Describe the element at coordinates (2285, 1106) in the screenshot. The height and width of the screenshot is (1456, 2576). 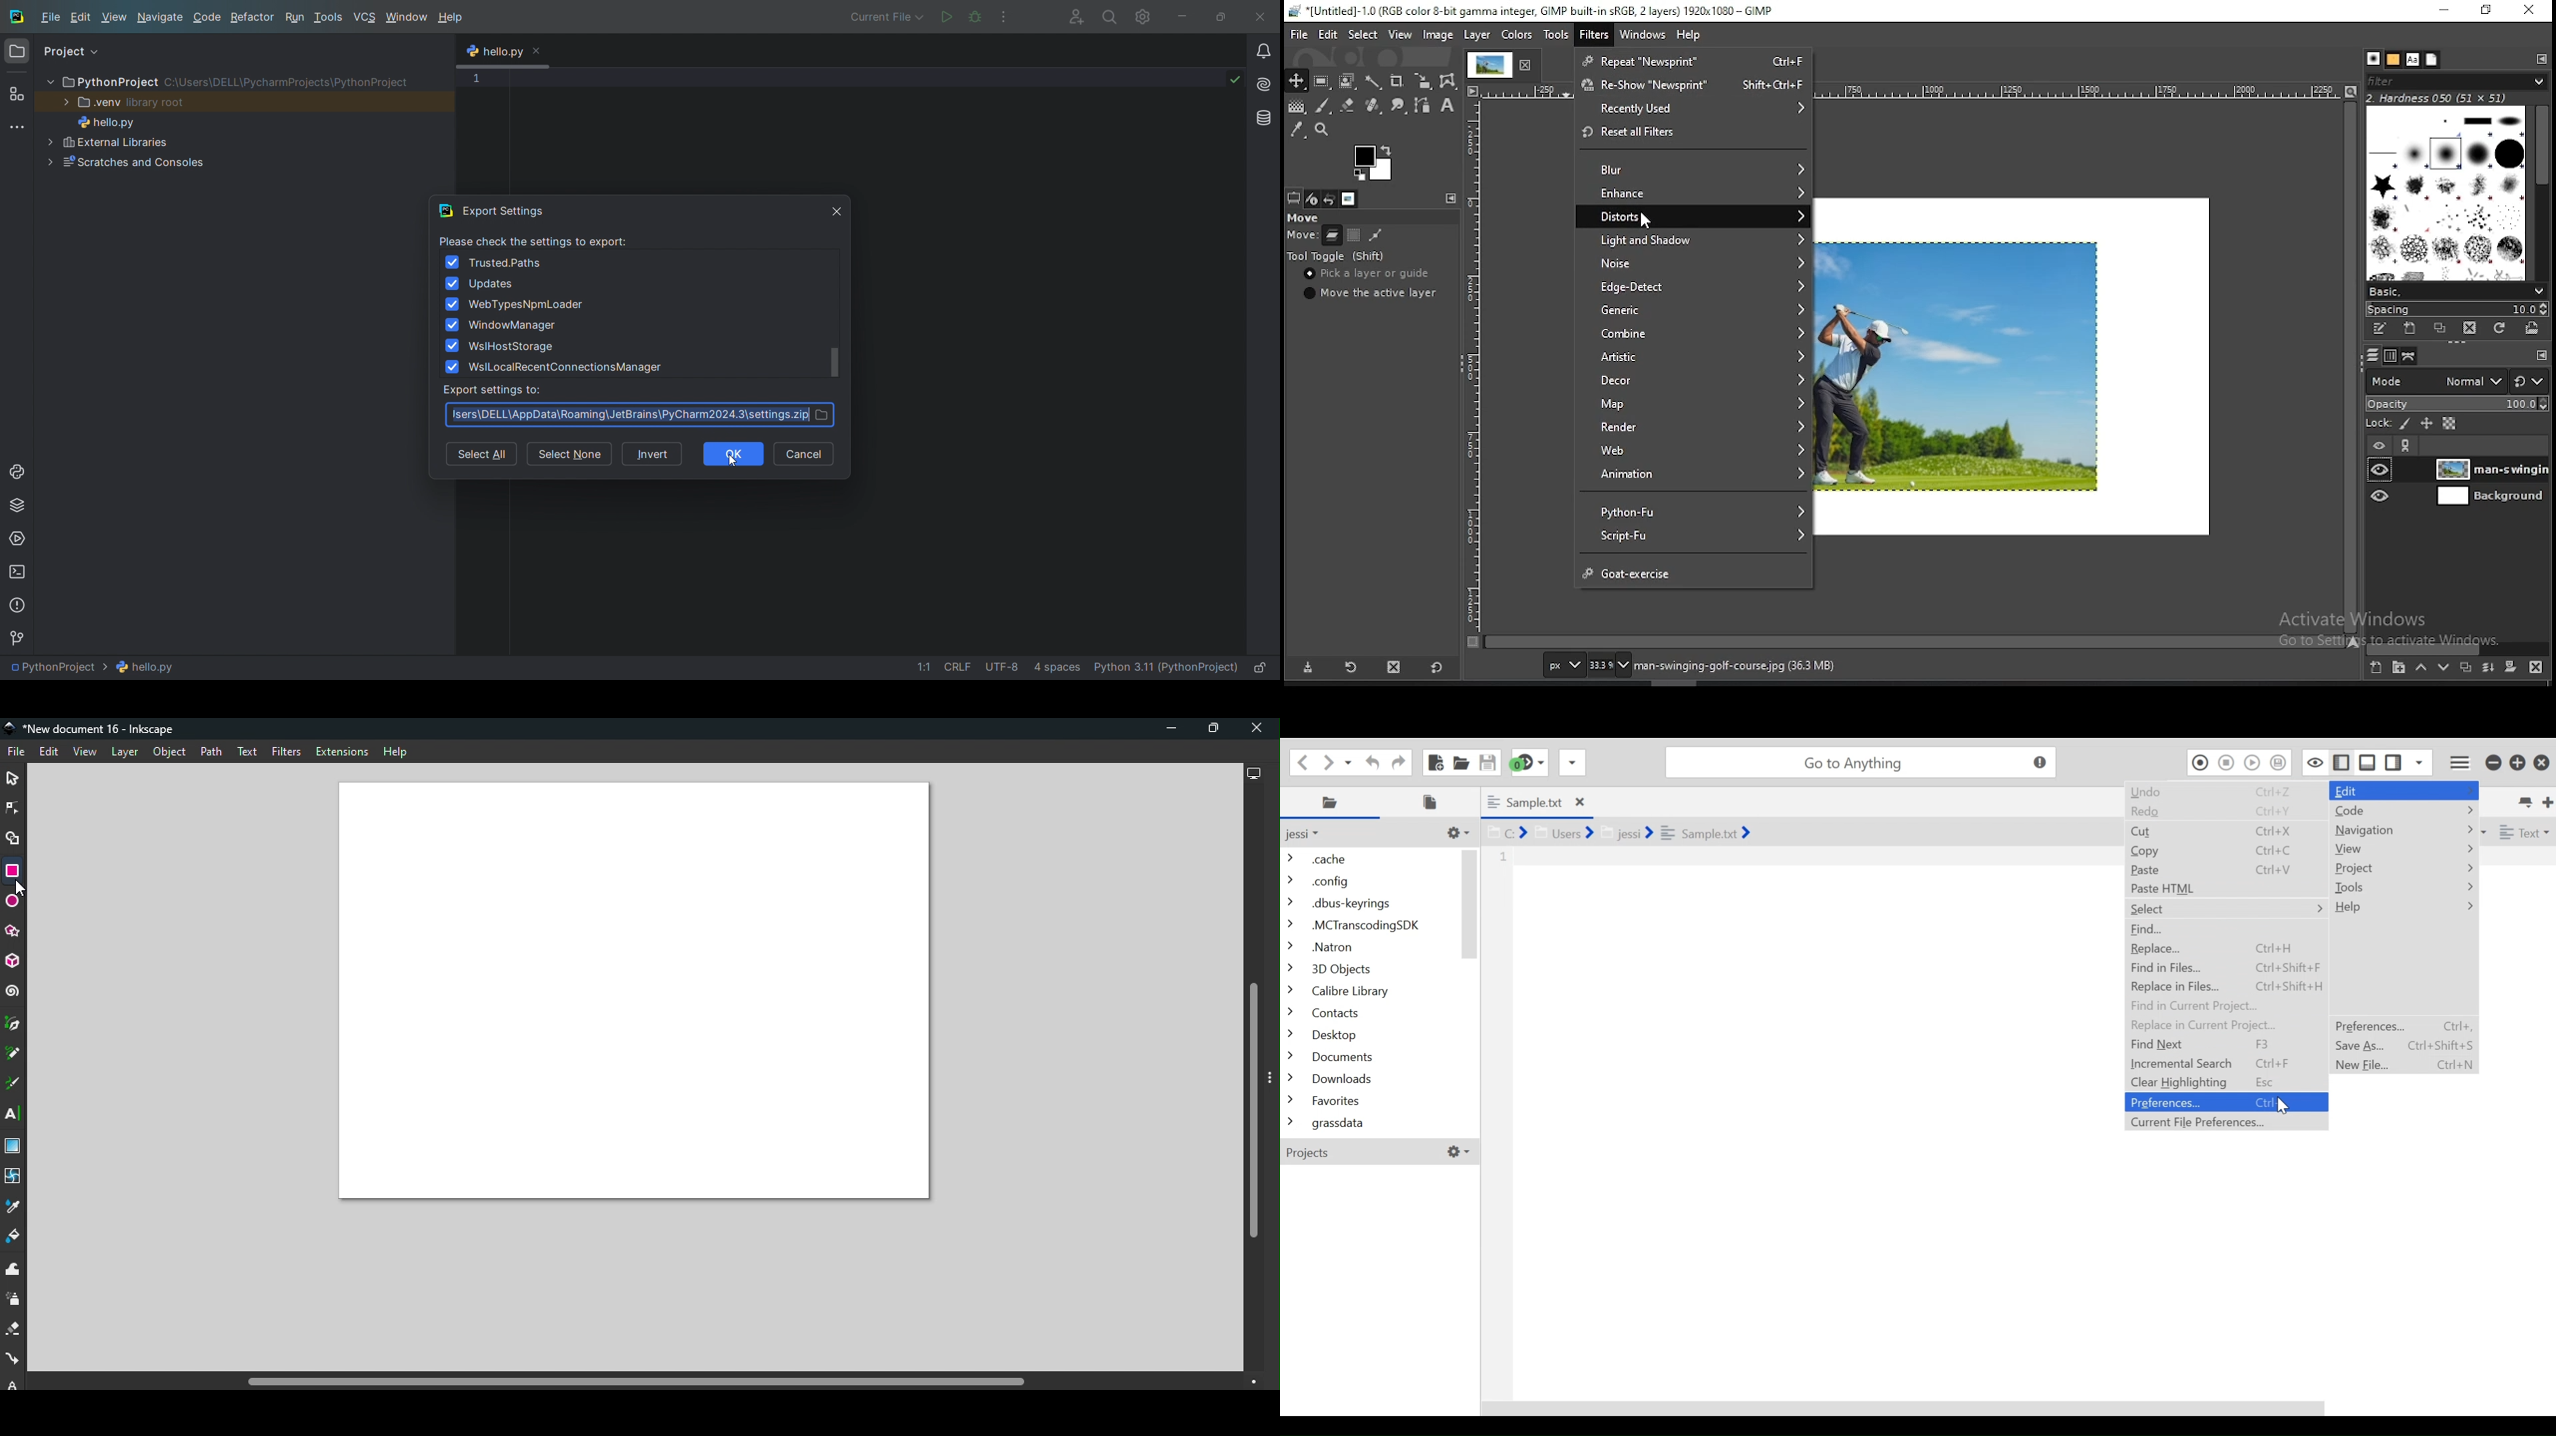
I see `Cursor` at that location.